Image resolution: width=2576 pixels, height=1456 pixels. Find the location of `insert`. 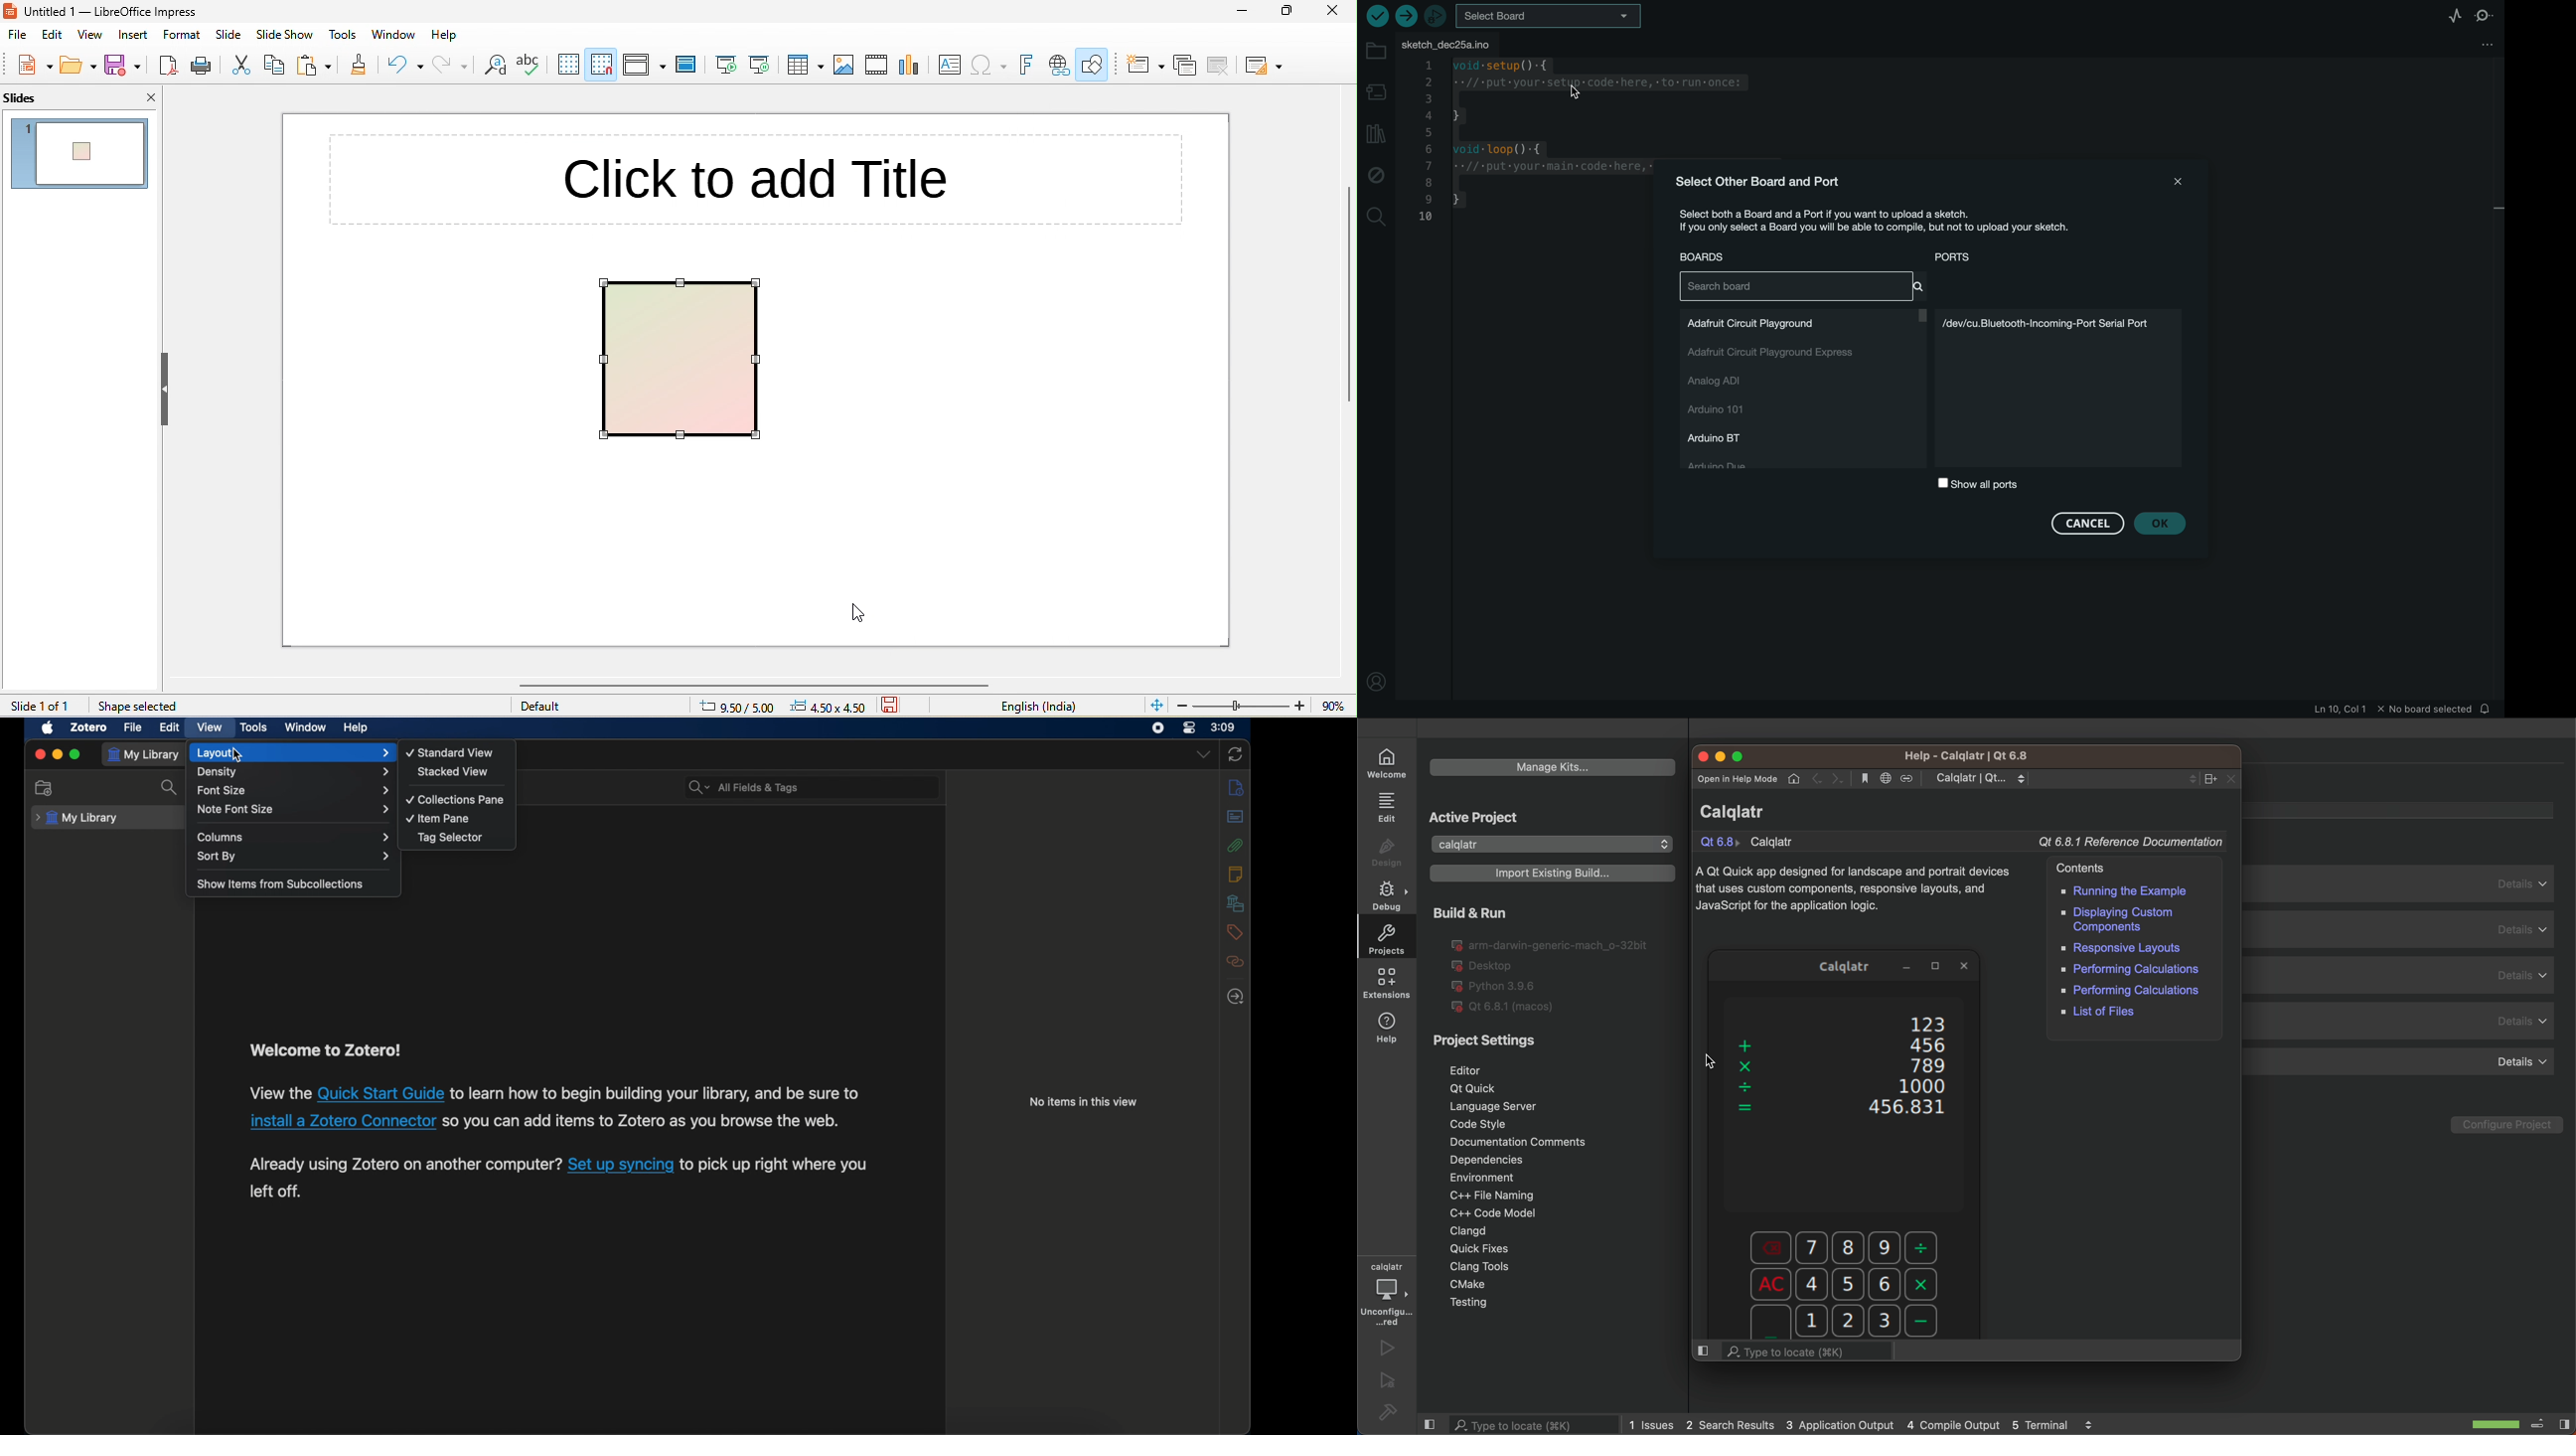

insert is located at coordinates (132, 35).